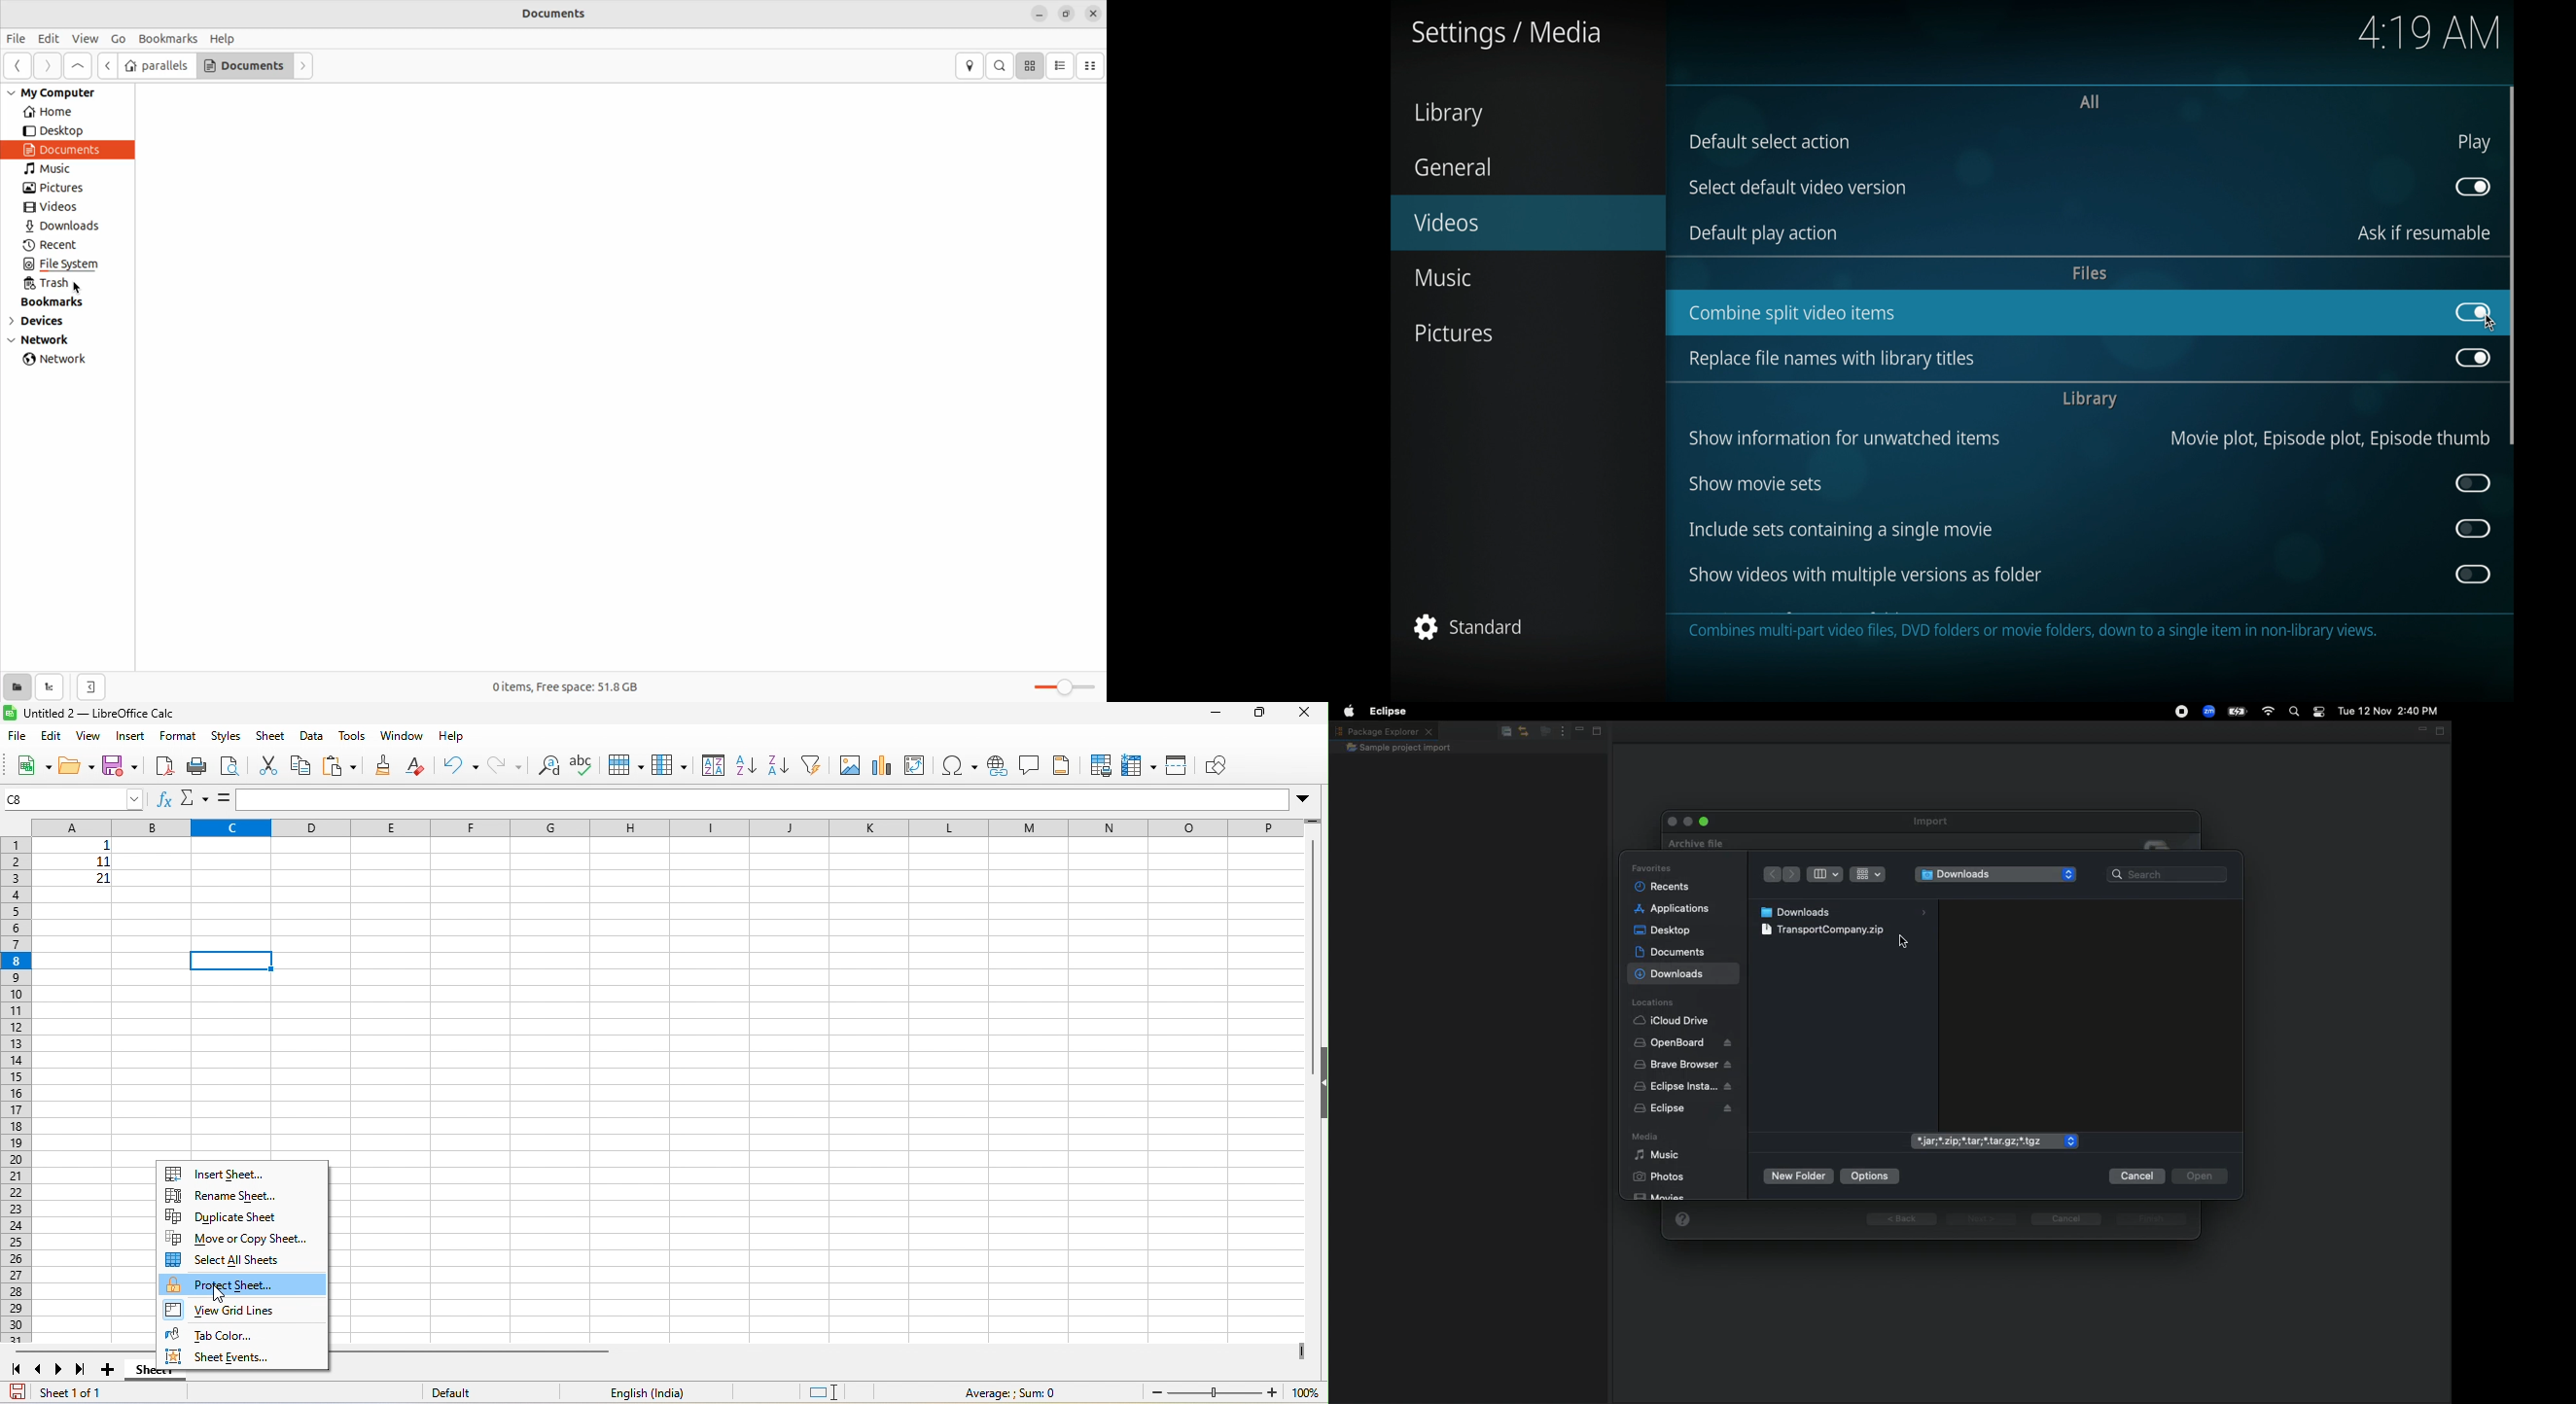  Describe the element at coordinates (243, 1239) in the screenshot. I see `move or copy  sheet` at that location.